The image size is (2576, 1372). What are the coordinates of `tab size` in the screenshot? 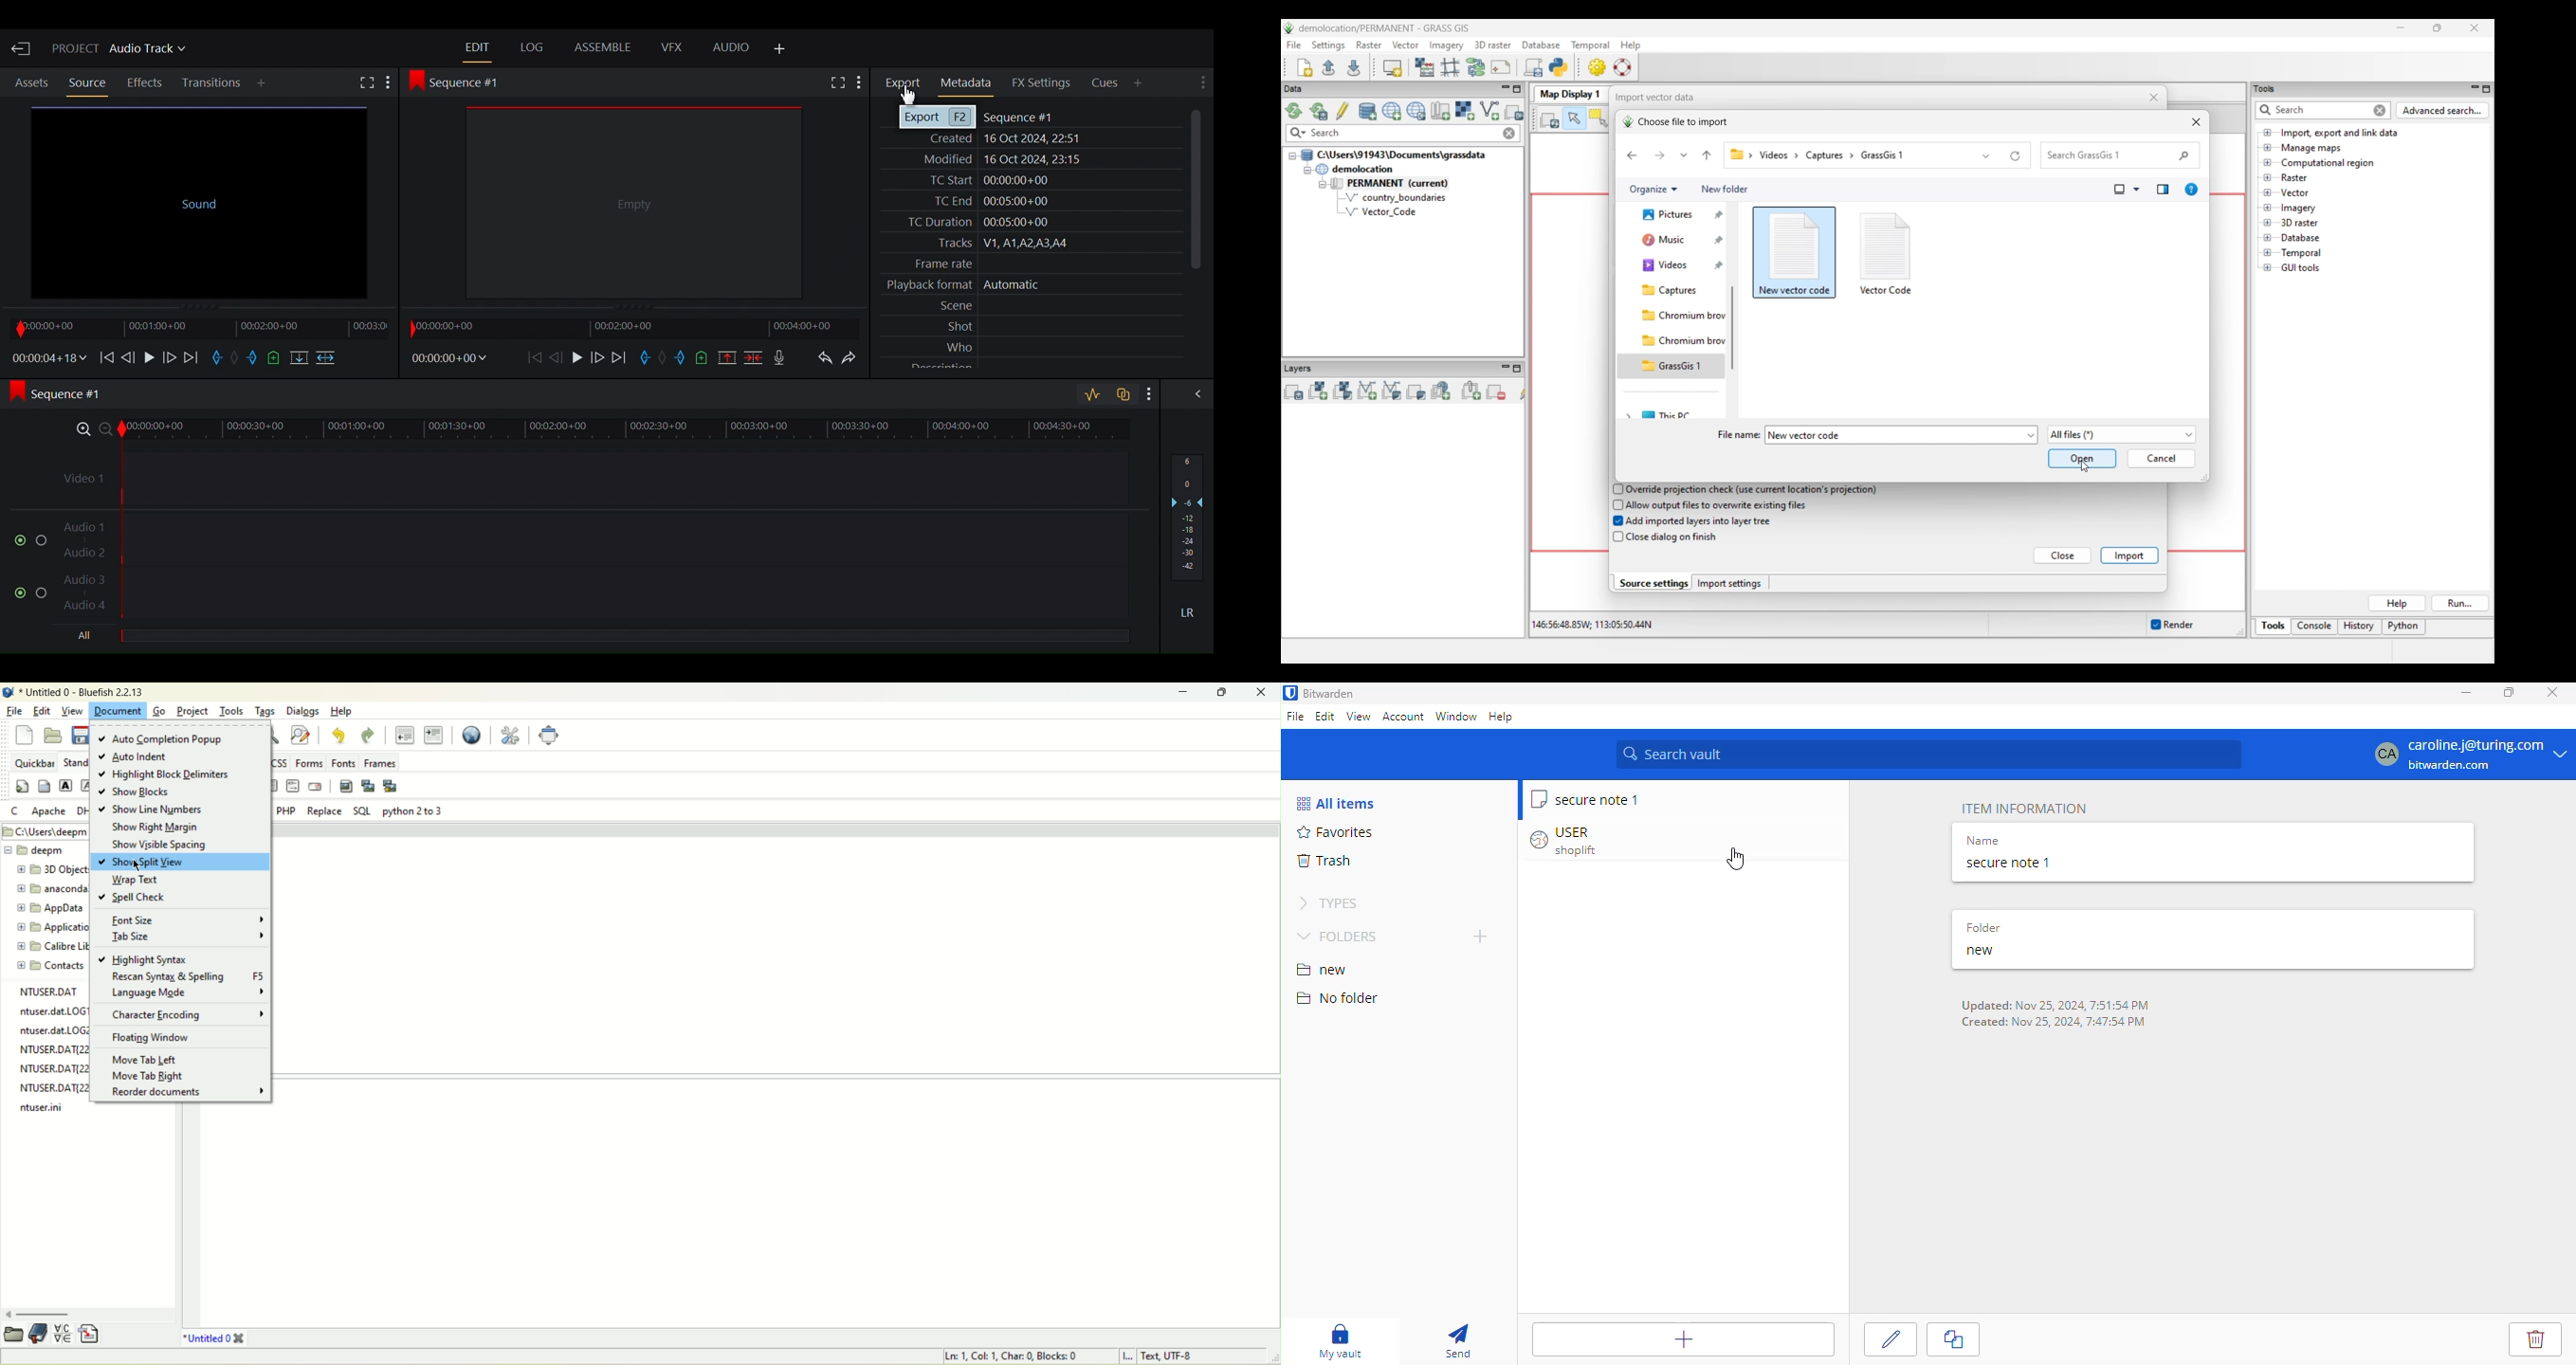 It's located at (188, 936).